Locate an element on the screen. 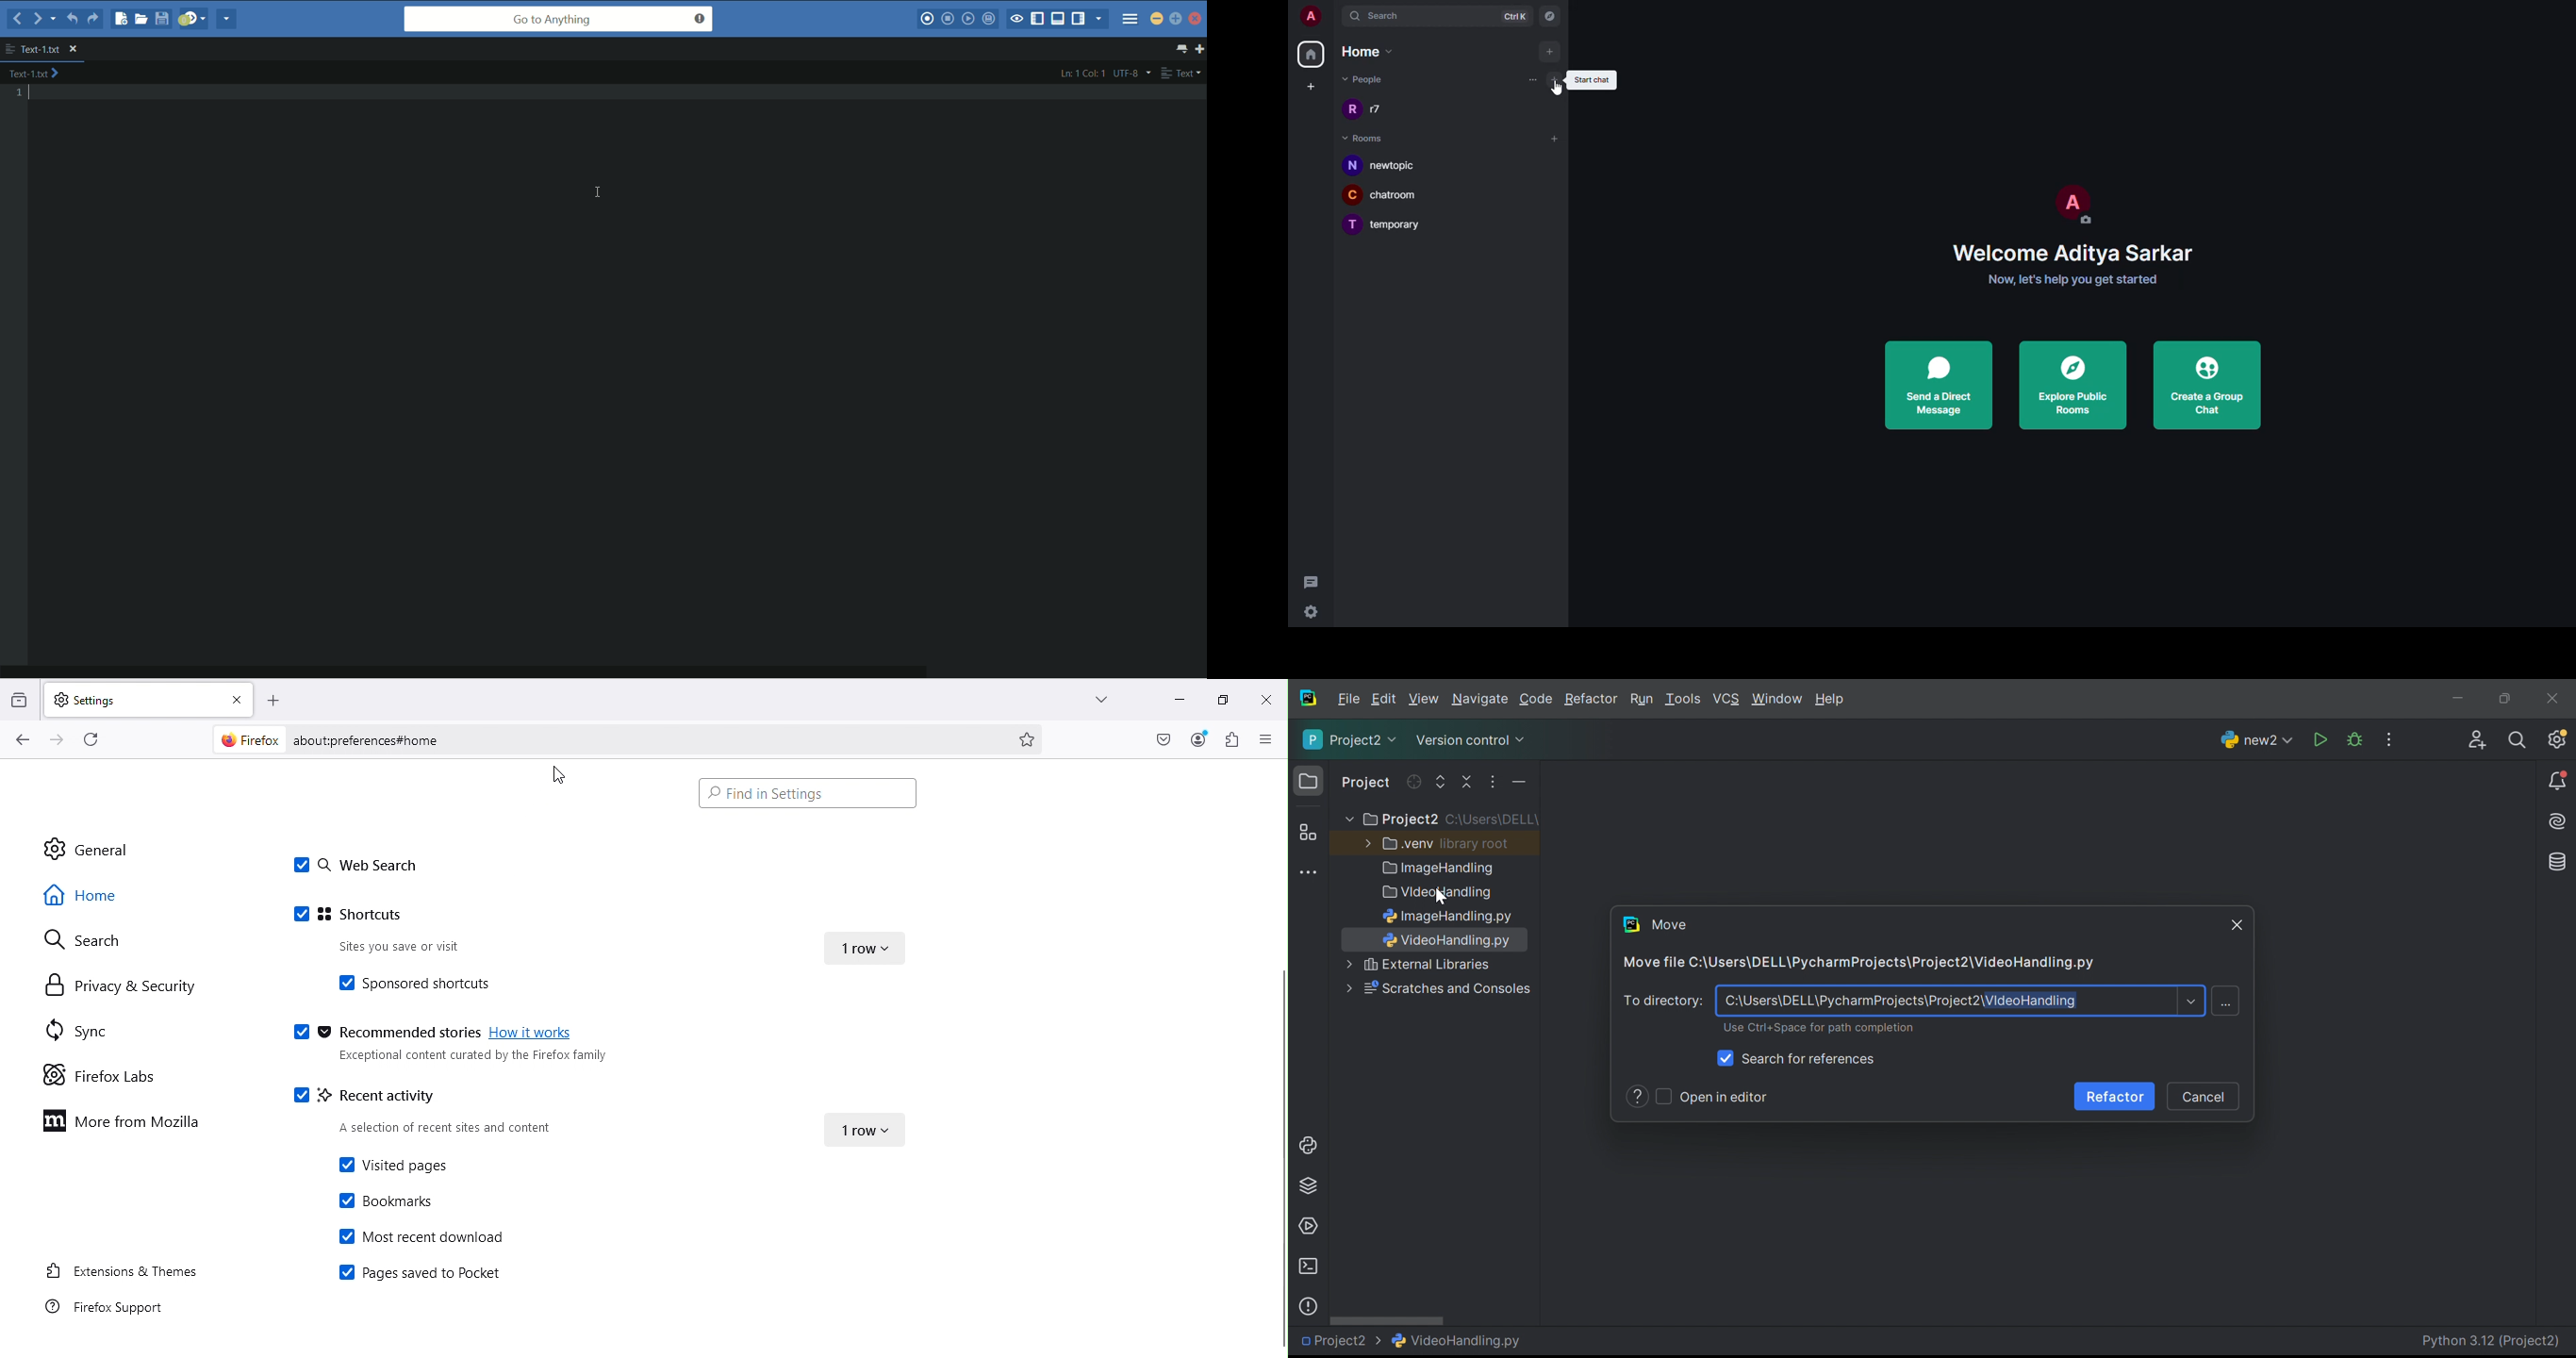 Image resolution: width=2576 pixels, height=1372 pixels. Search is located at coordinates (79, 938).